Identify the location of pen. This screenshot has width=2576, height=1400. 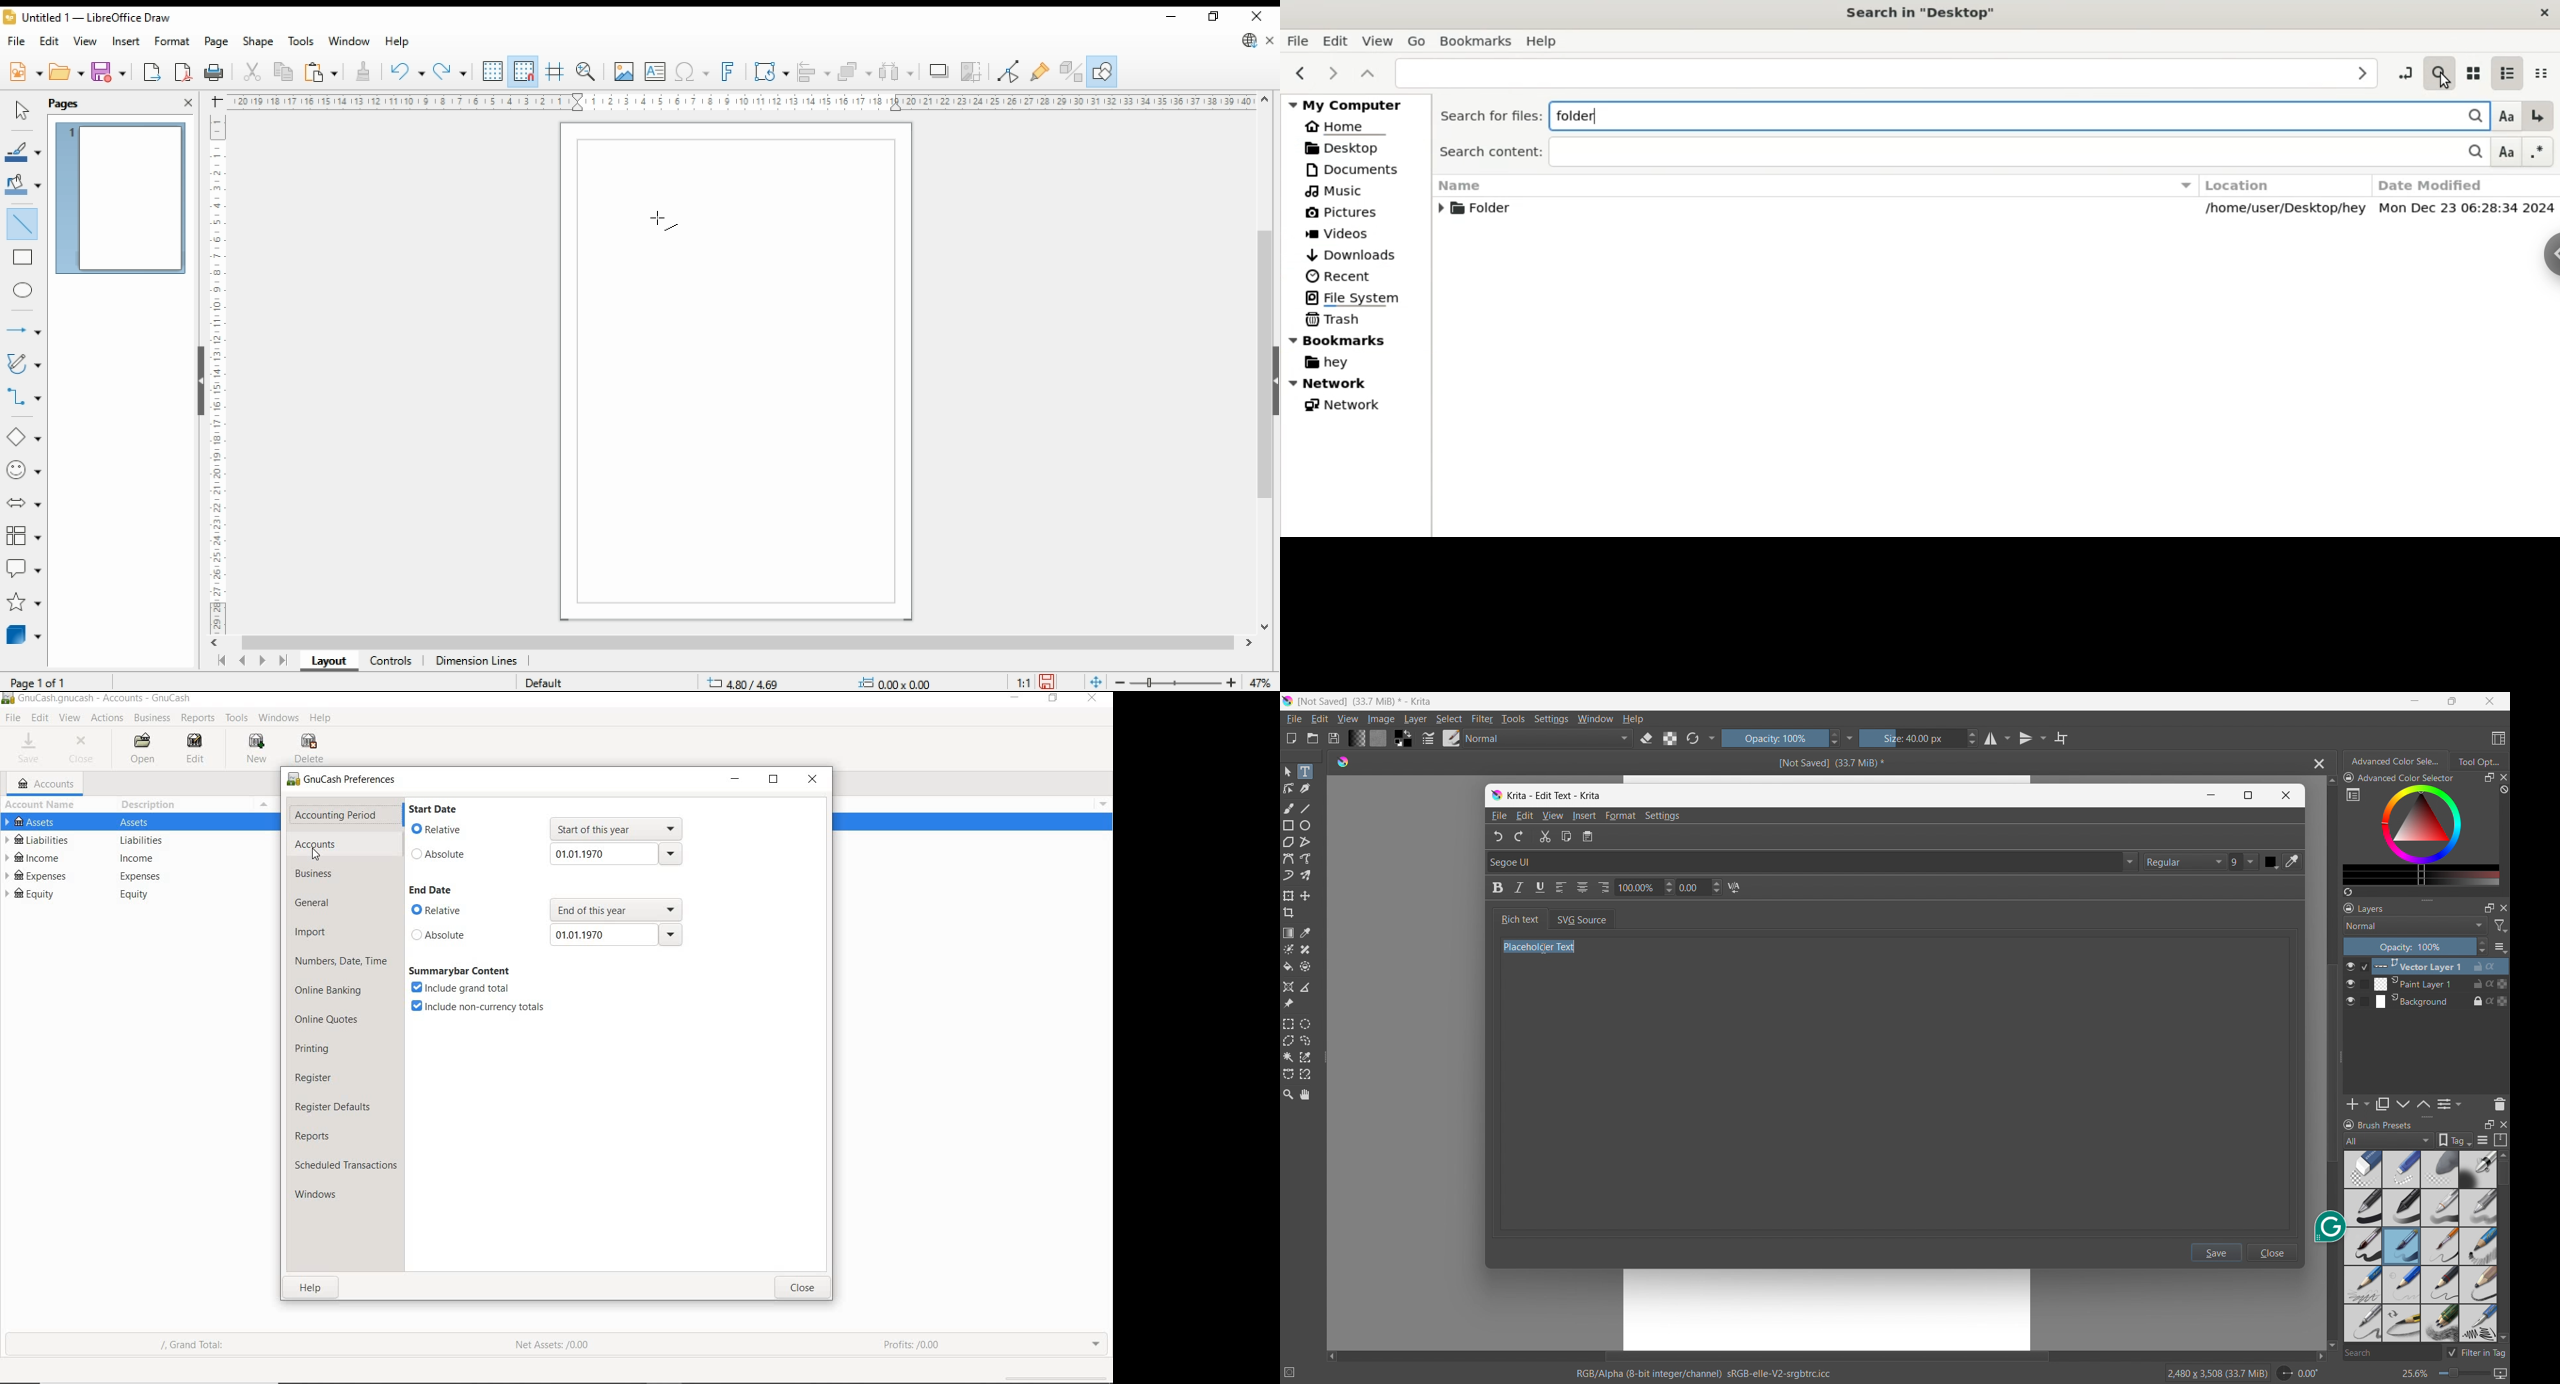
(2402, 1208).